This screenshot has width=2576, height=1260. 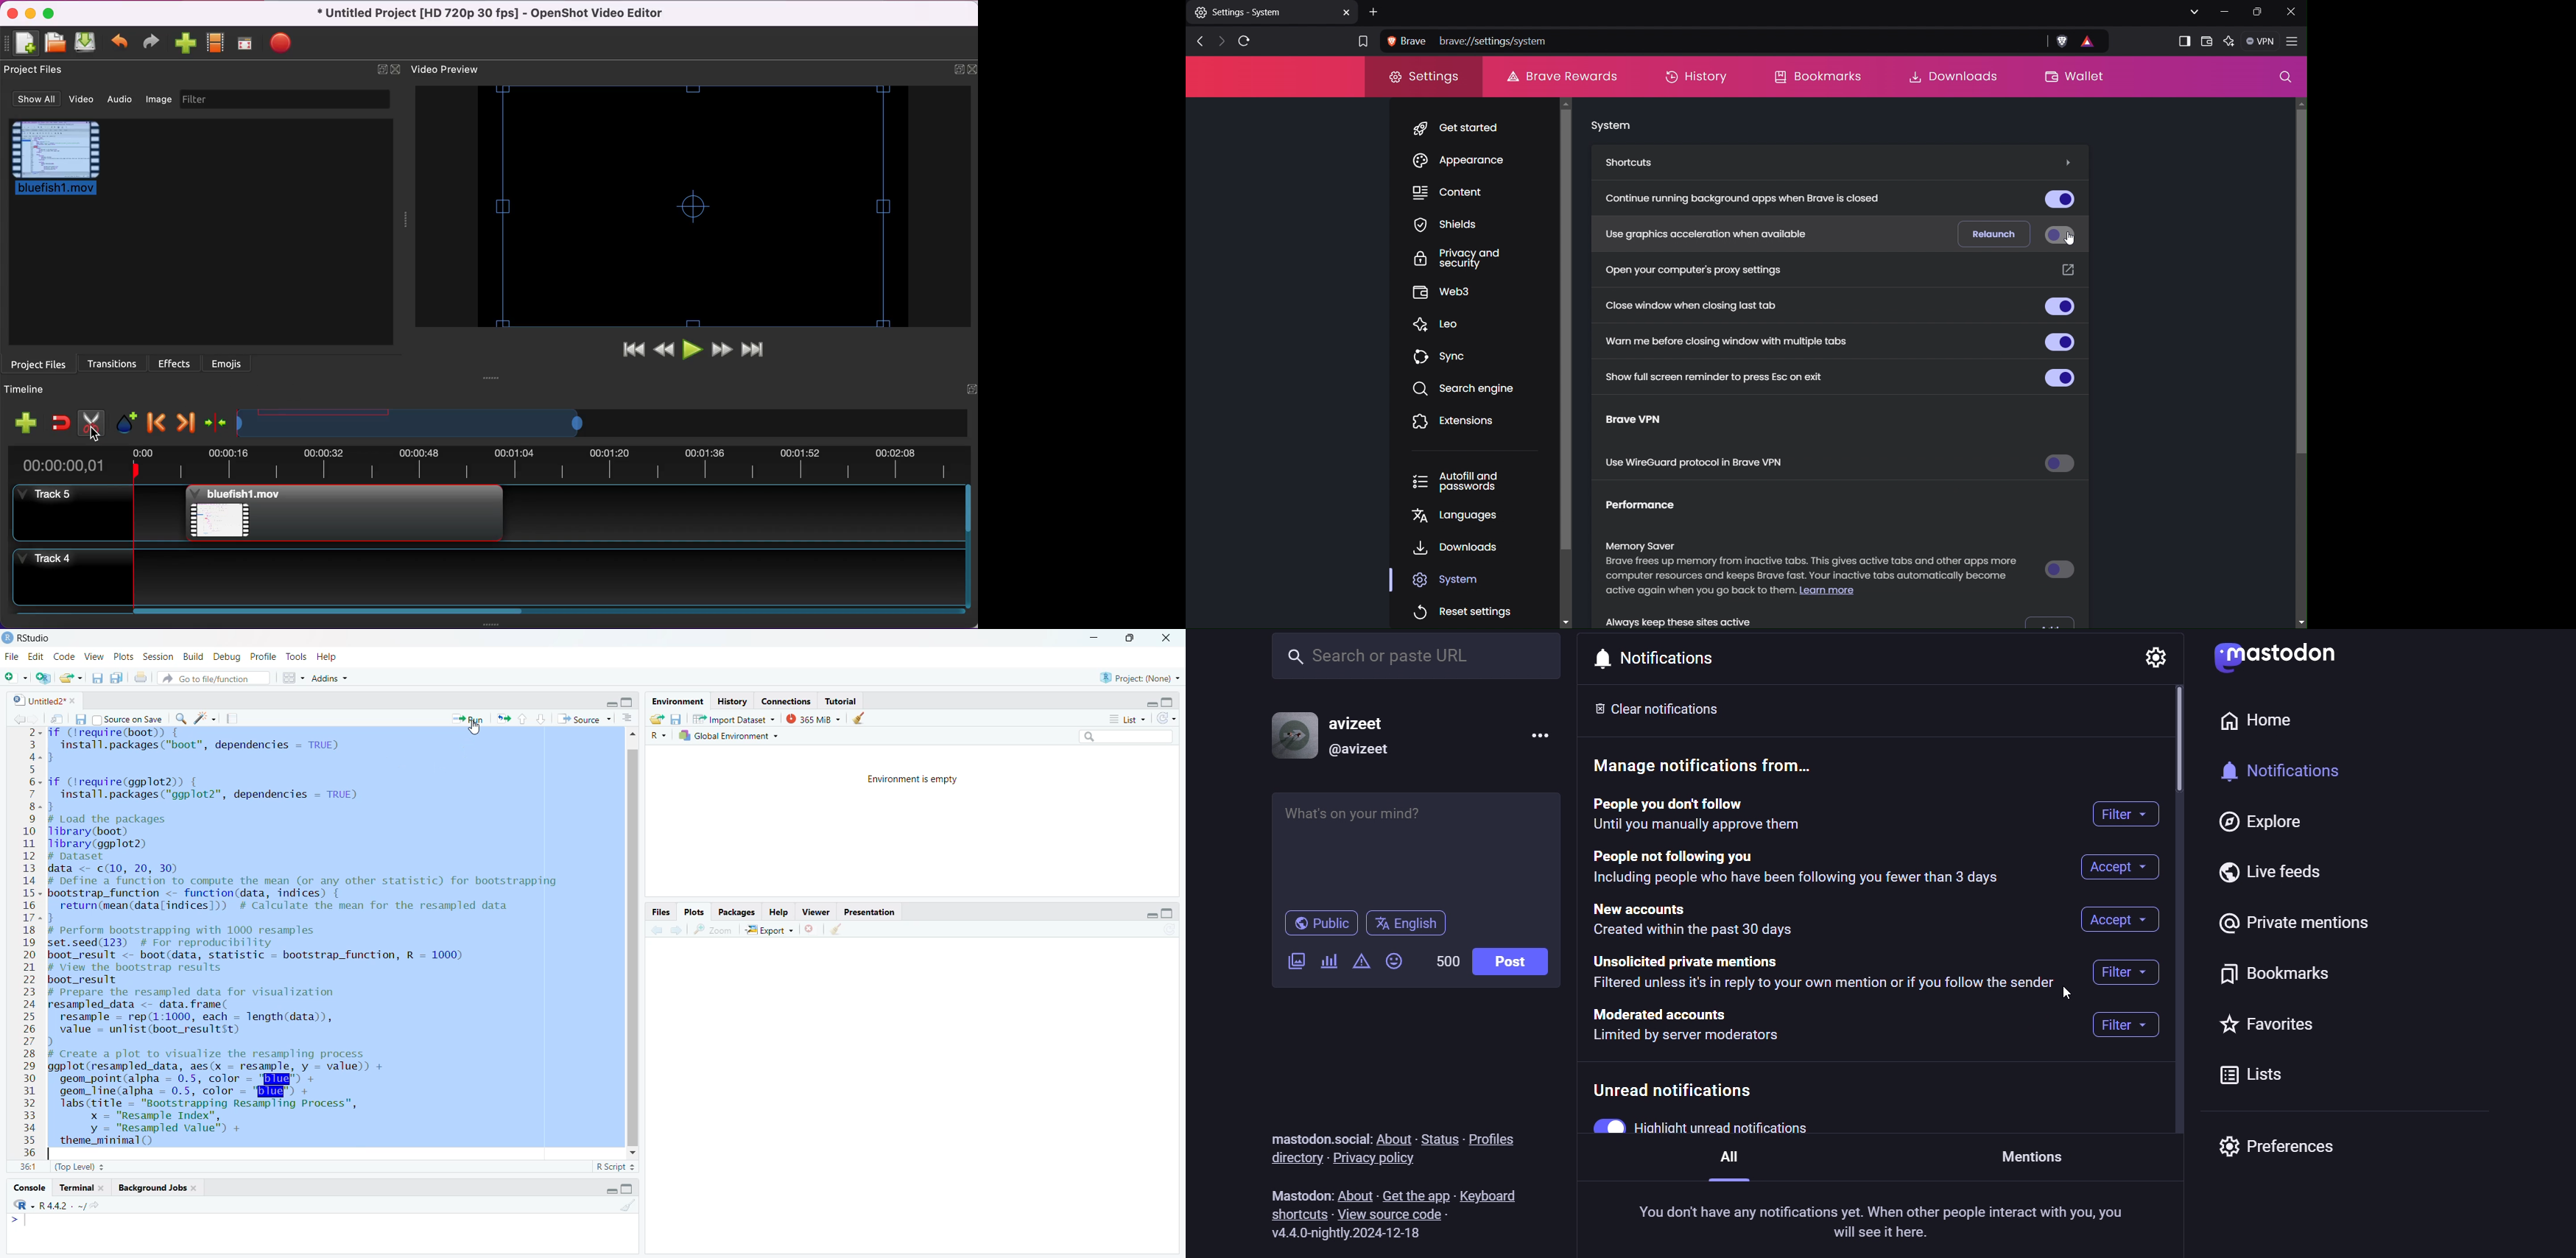 What do you see at coordinates (1461, 294) in the screenshot?
I see `Web3` at bounding box center [1461, 294].